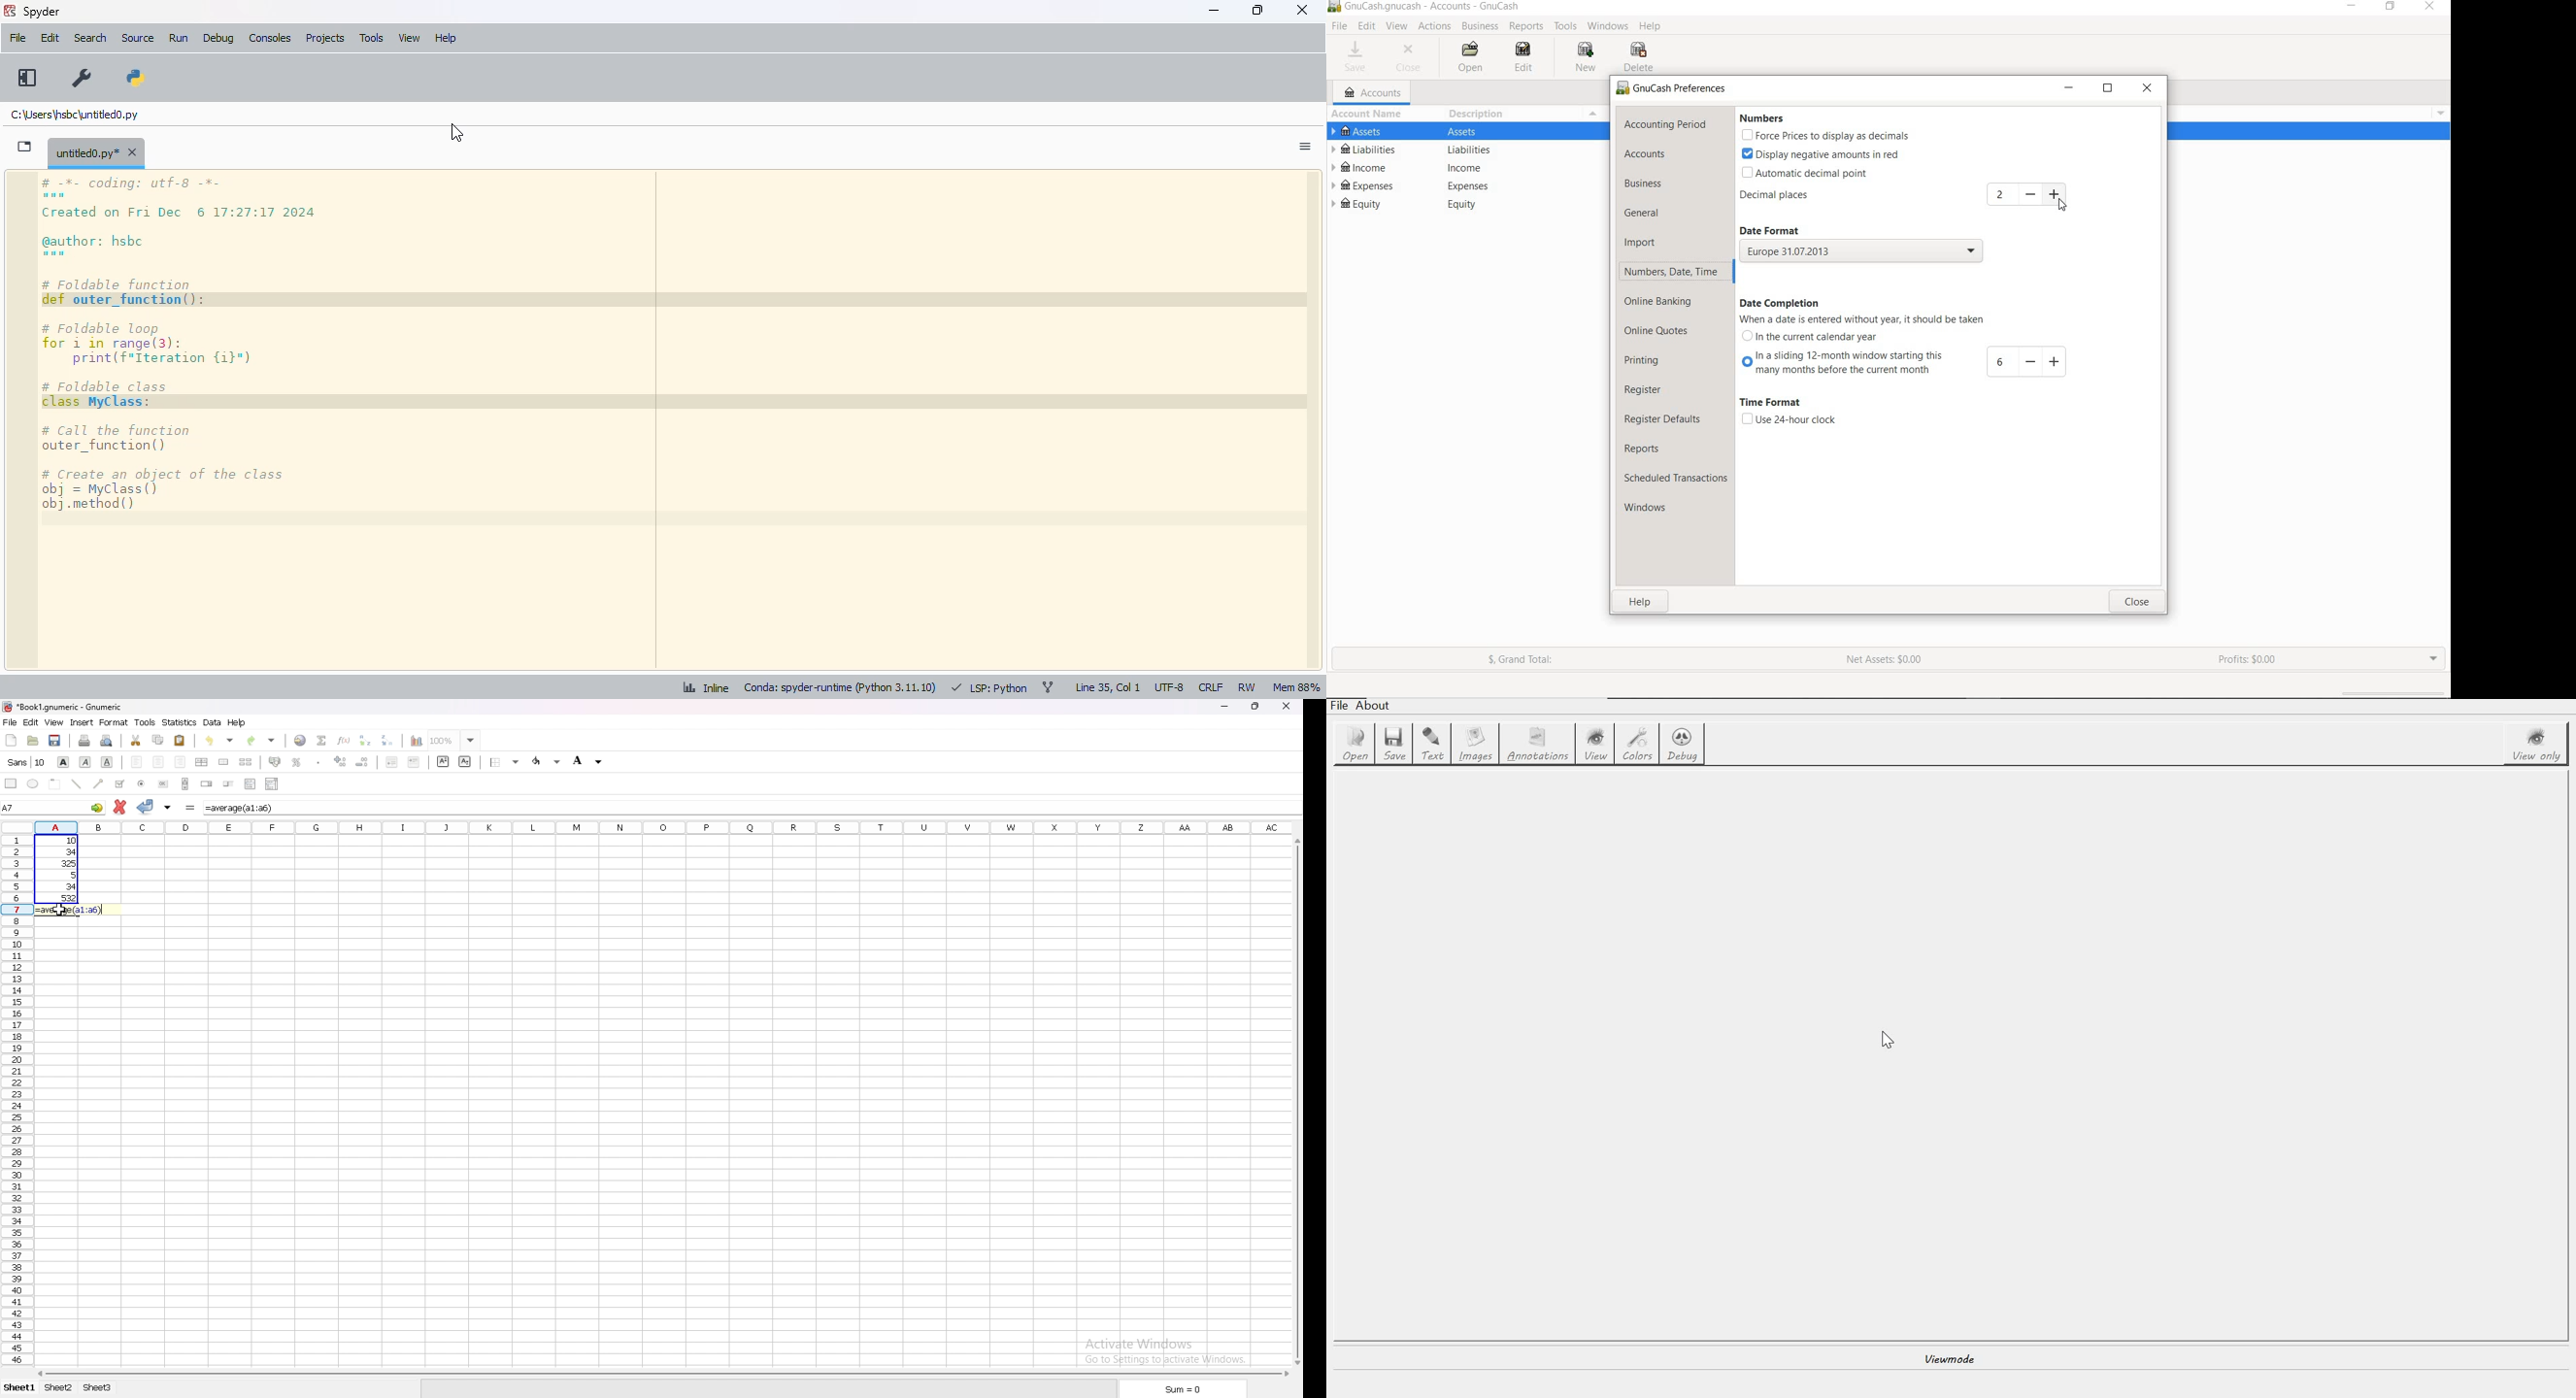 This screenshot has height=1400, width=2576. Describe the element at coordinates (50, 37) in the screenshot. I see `edit` at that location.